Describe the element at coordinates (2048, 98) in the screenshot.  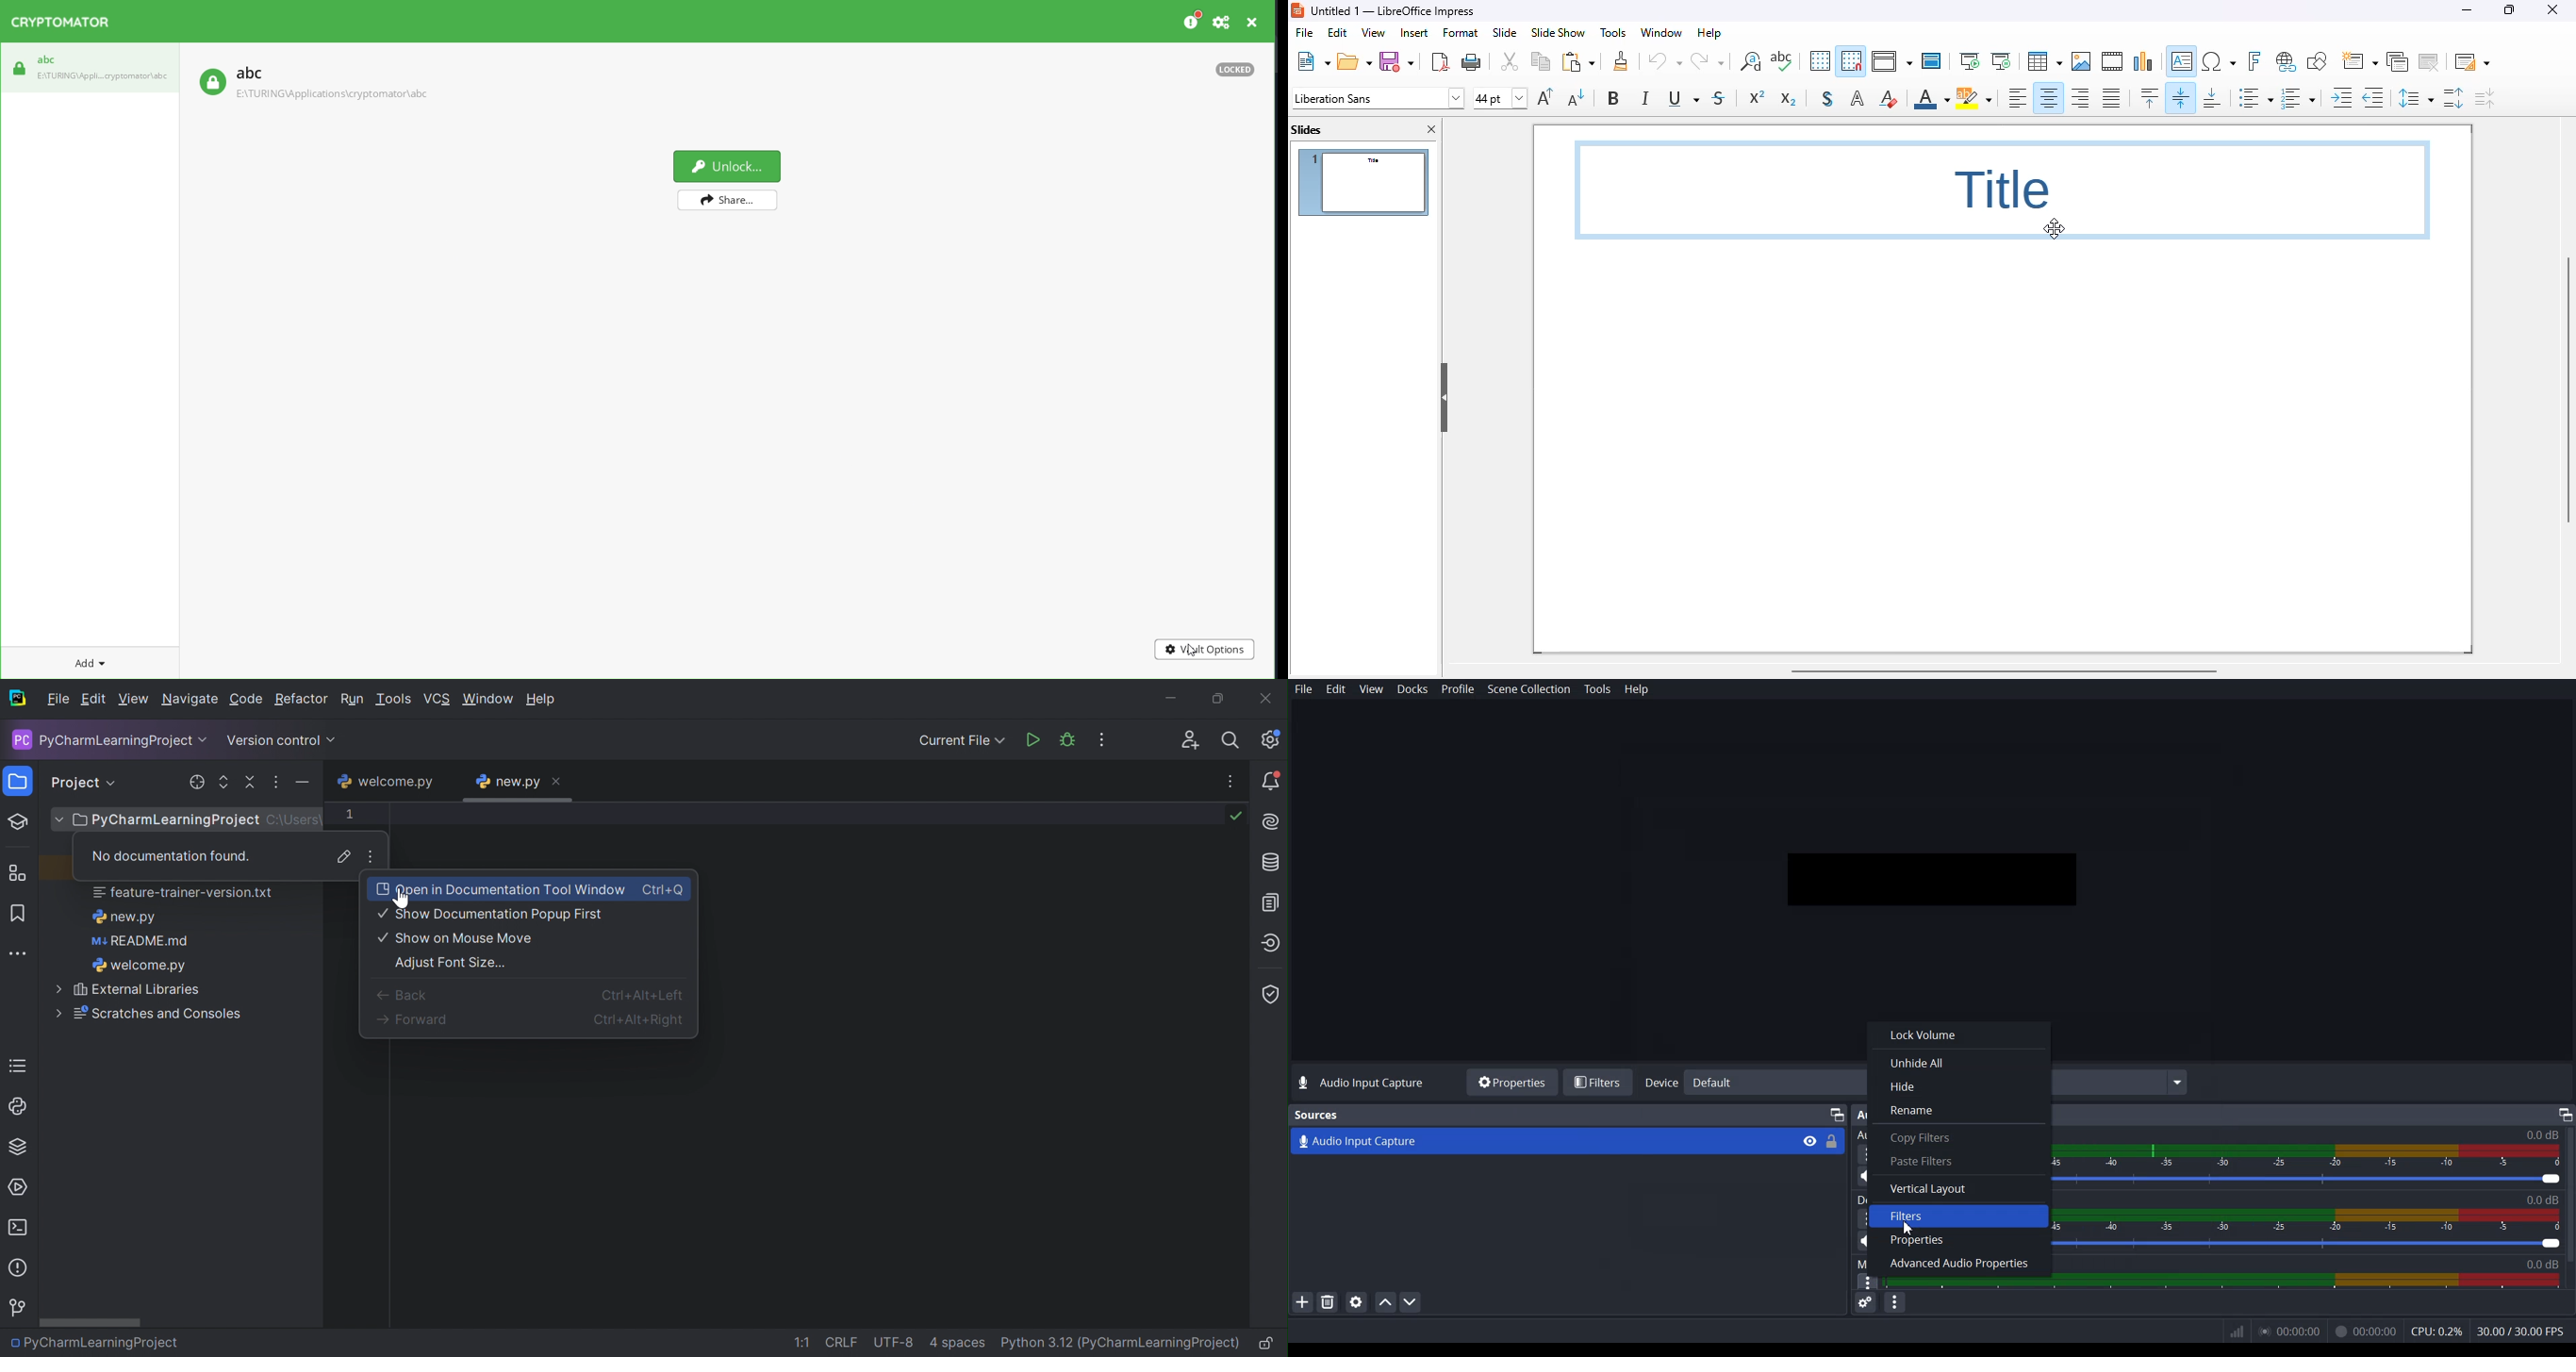
I see `align center` at that location.